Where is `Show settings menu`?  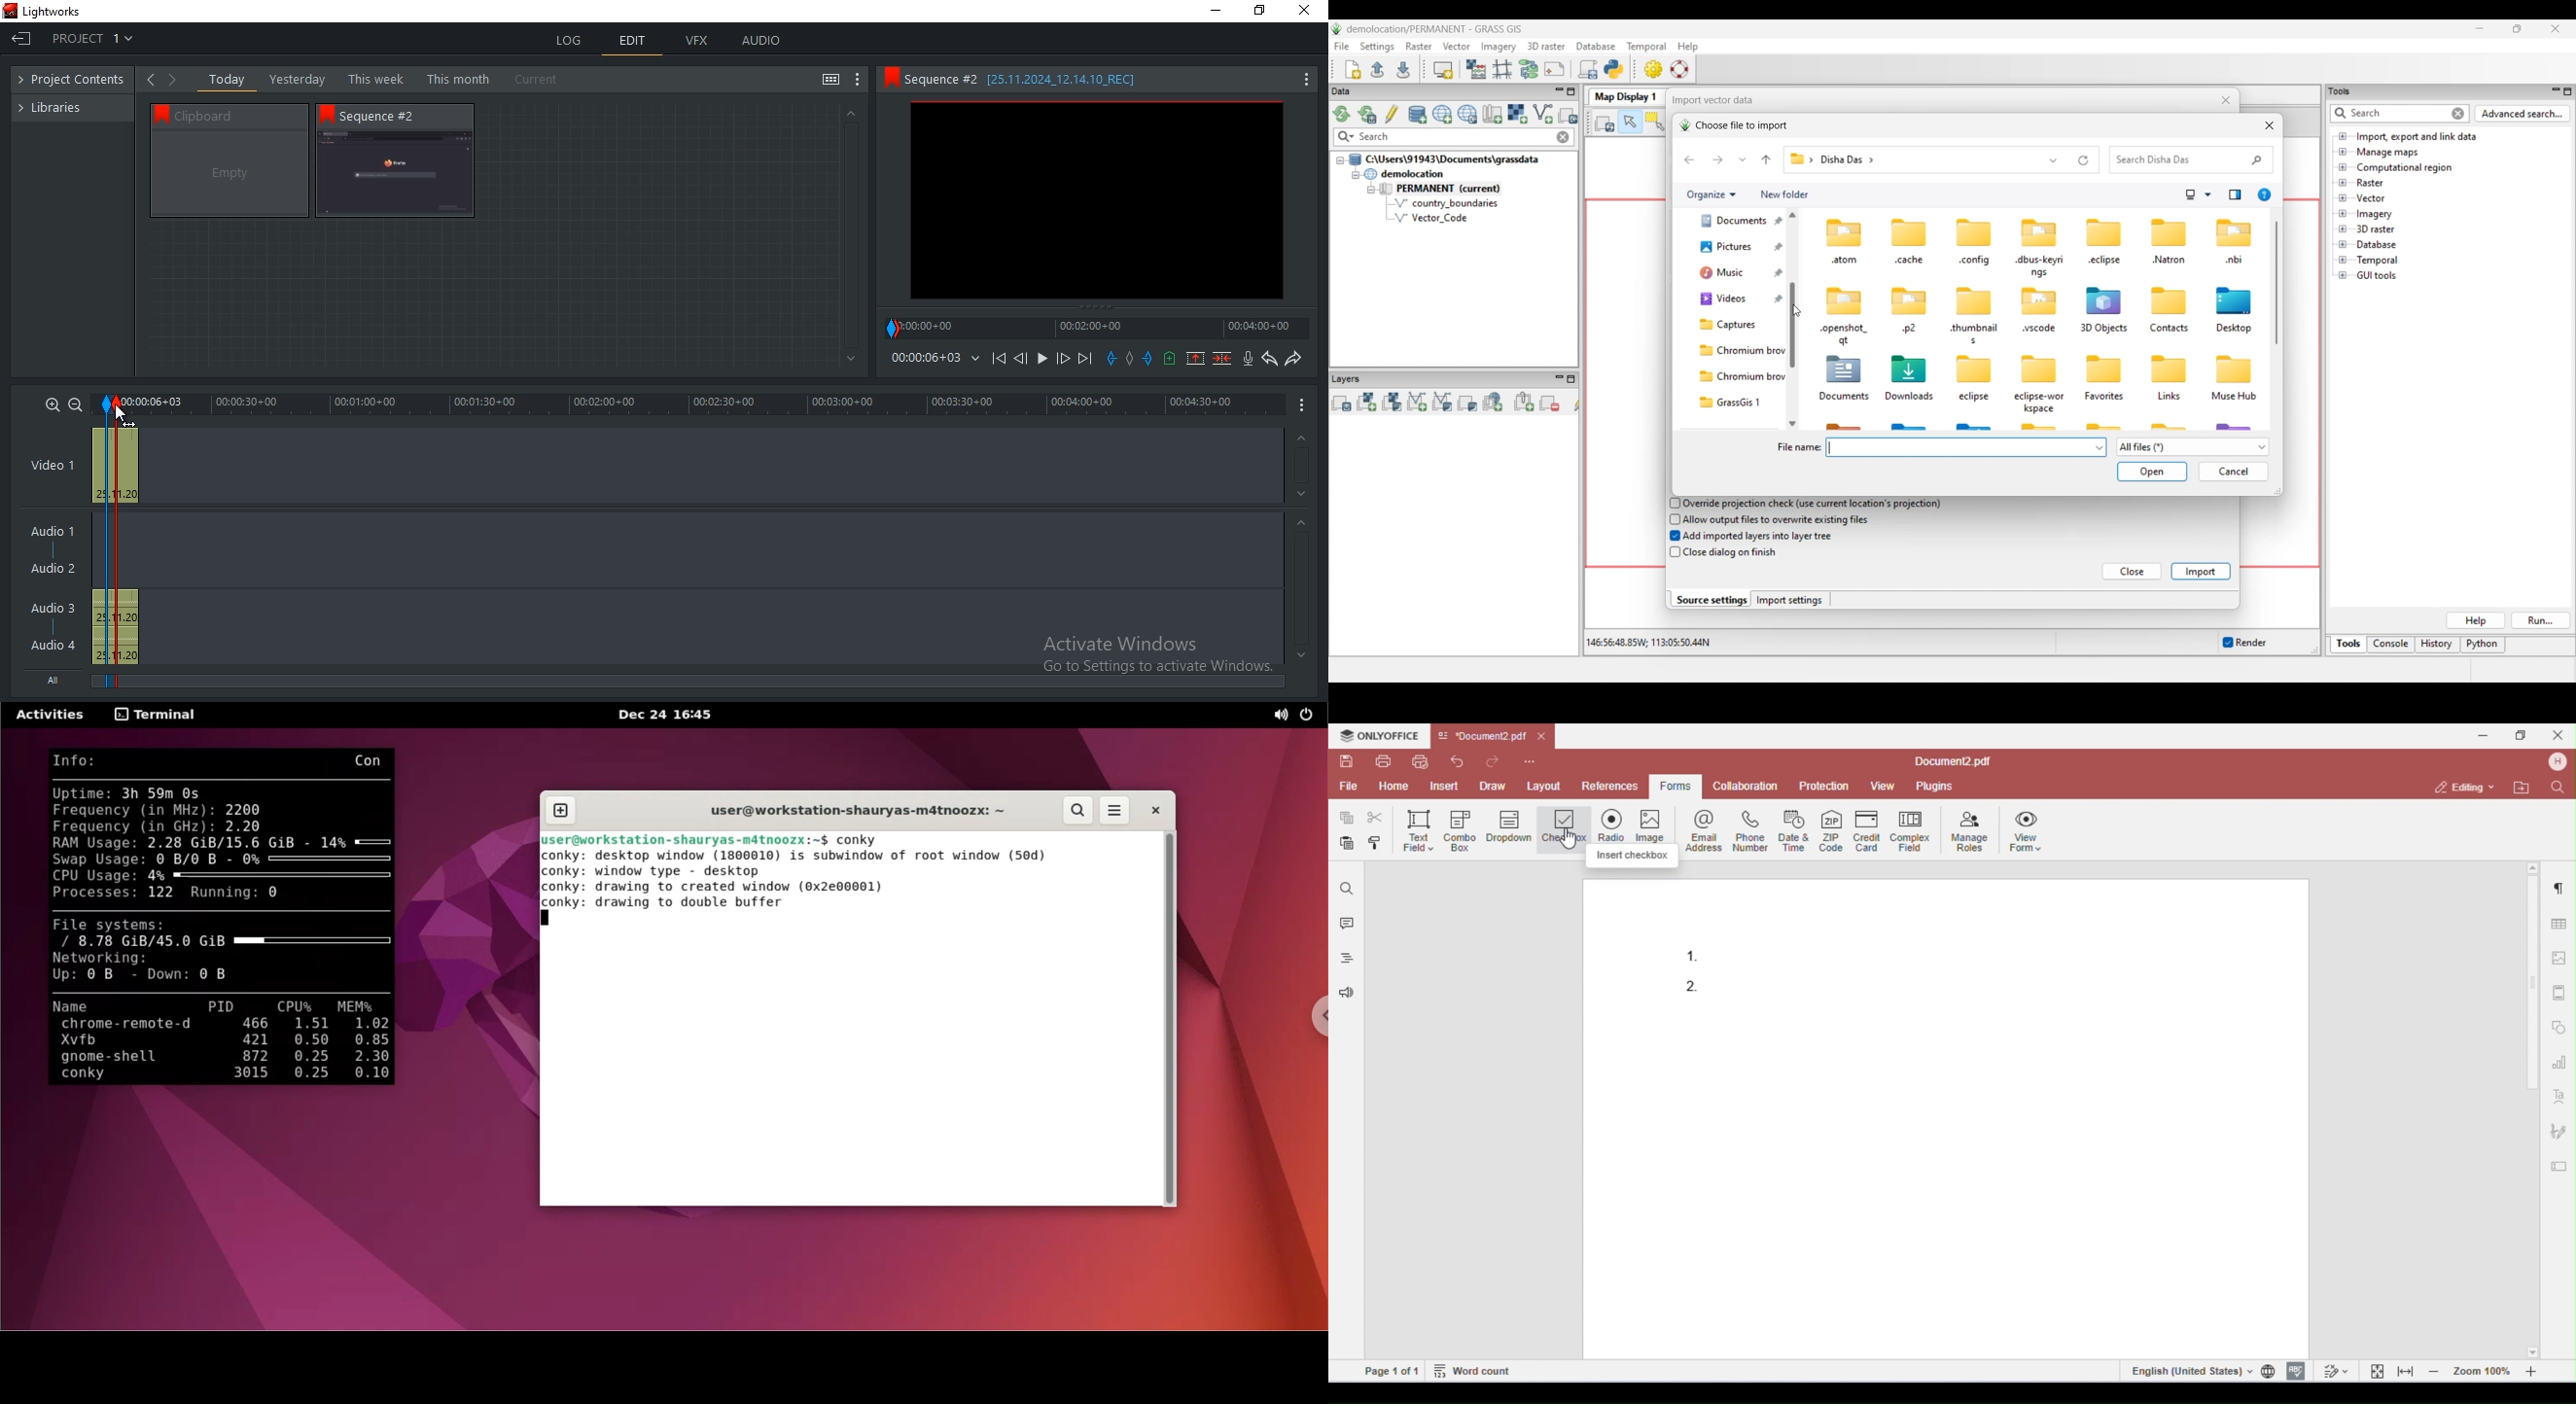 Show settings menu is located at coordinates (1305, 81).